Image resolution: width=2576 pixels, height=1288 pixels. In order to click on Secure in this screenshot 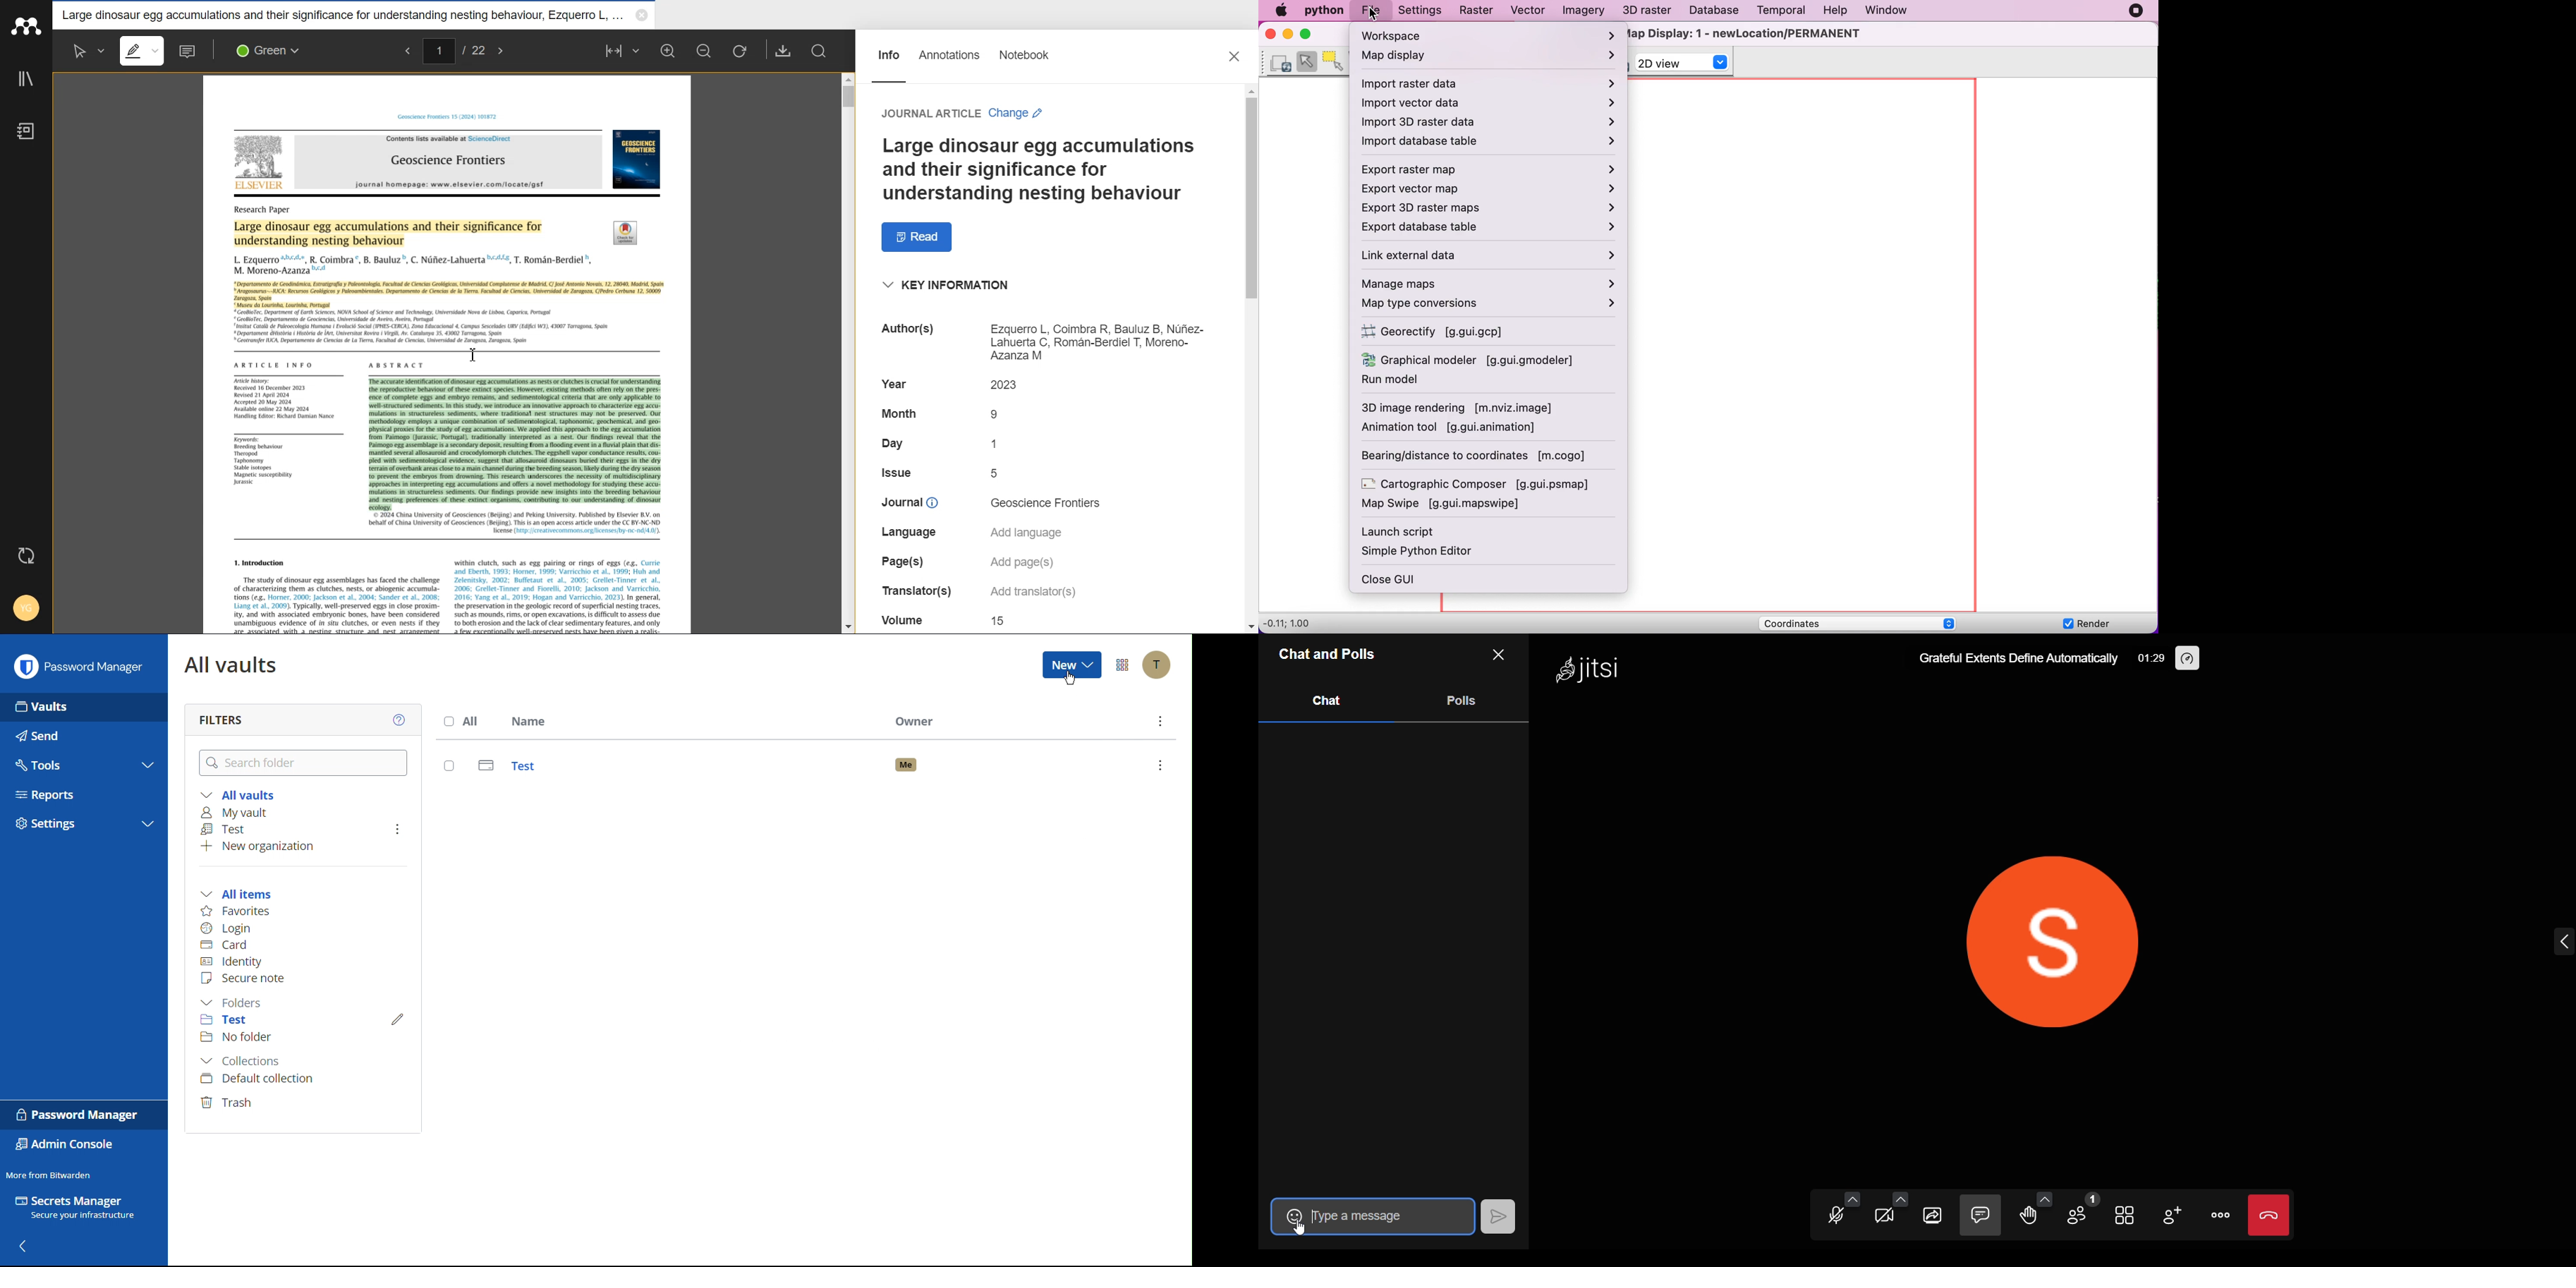, I will do `click(246, 978)`.